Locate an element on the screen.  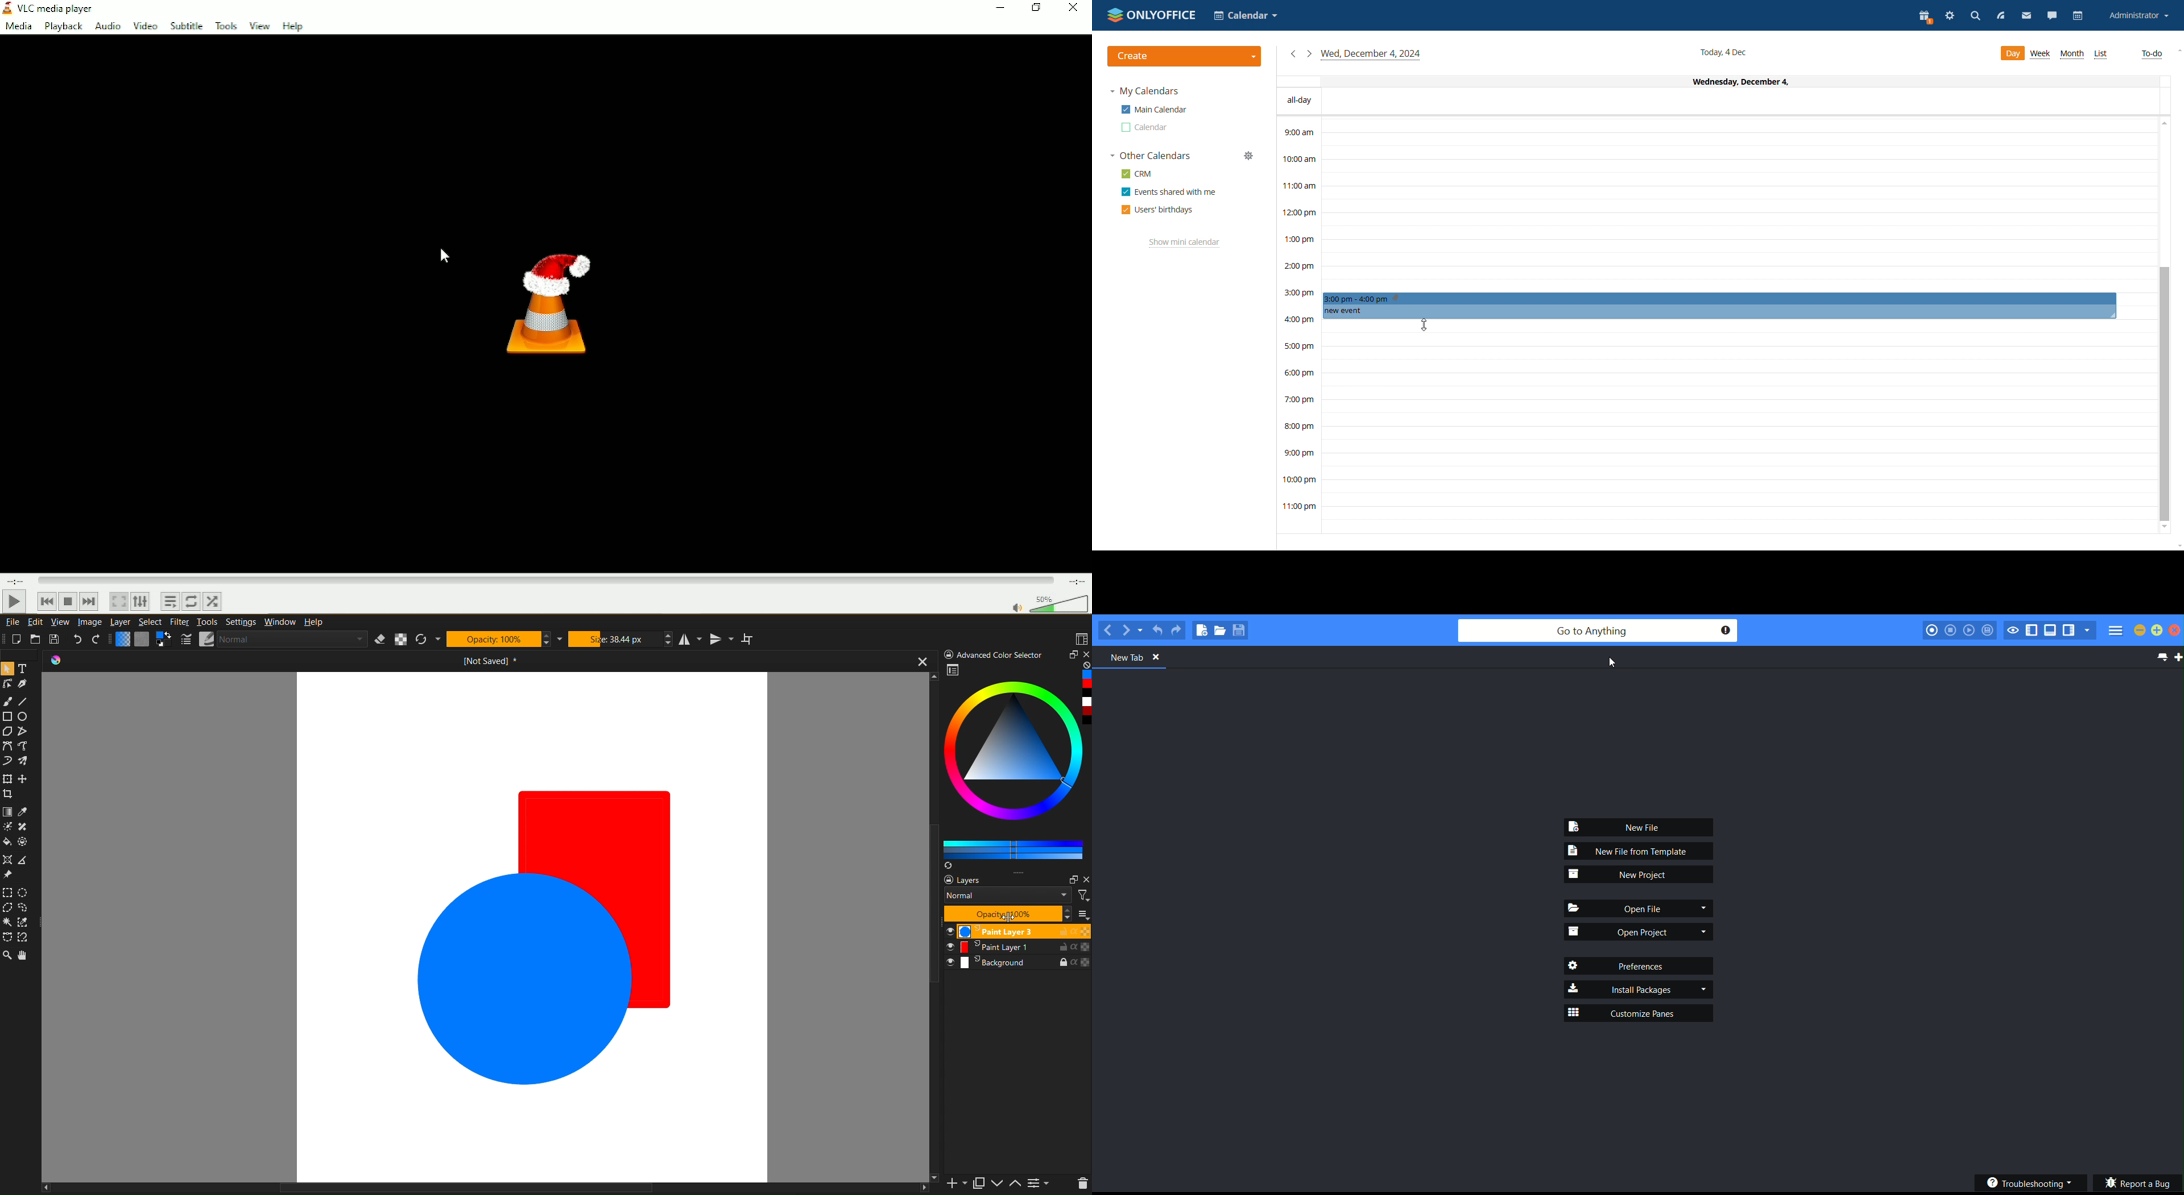
scroll up is located at coordinates (2163, 125).